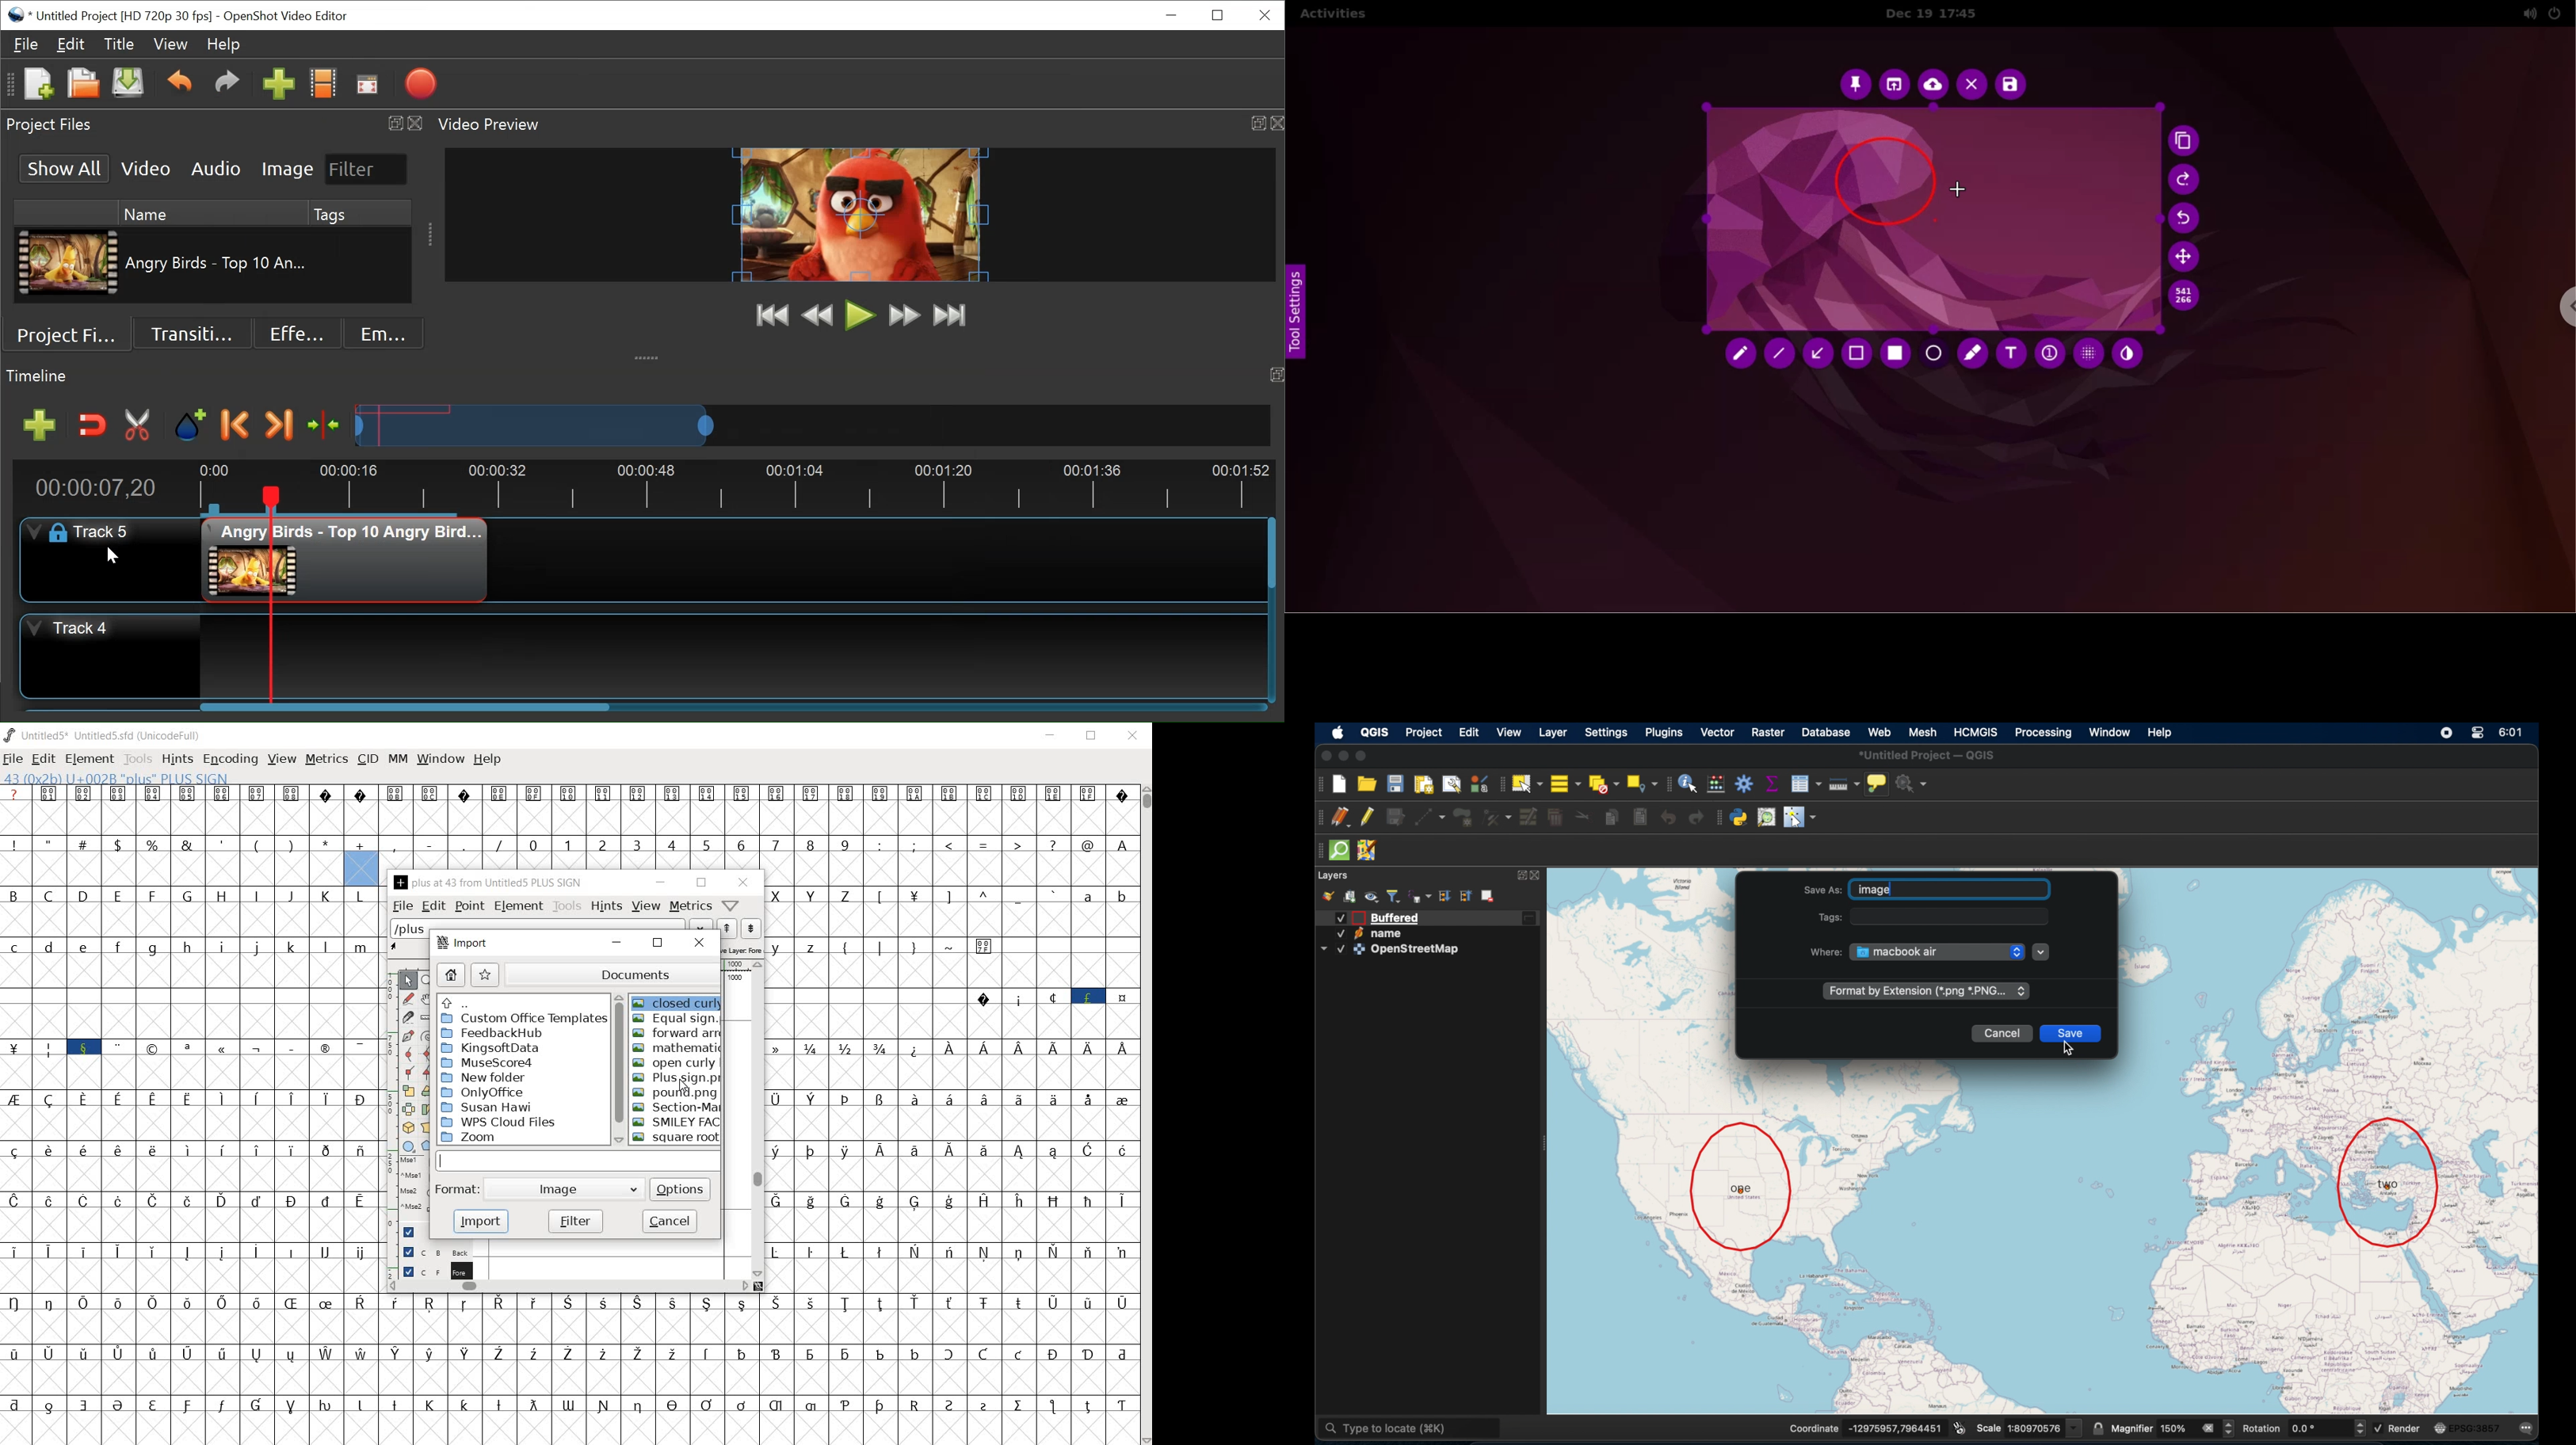 This screenshot has height=1456, width=2576. I want to click on PLUS AT 43 FROM UNTITLED5 PLUS SIGN, so click(490, 884).